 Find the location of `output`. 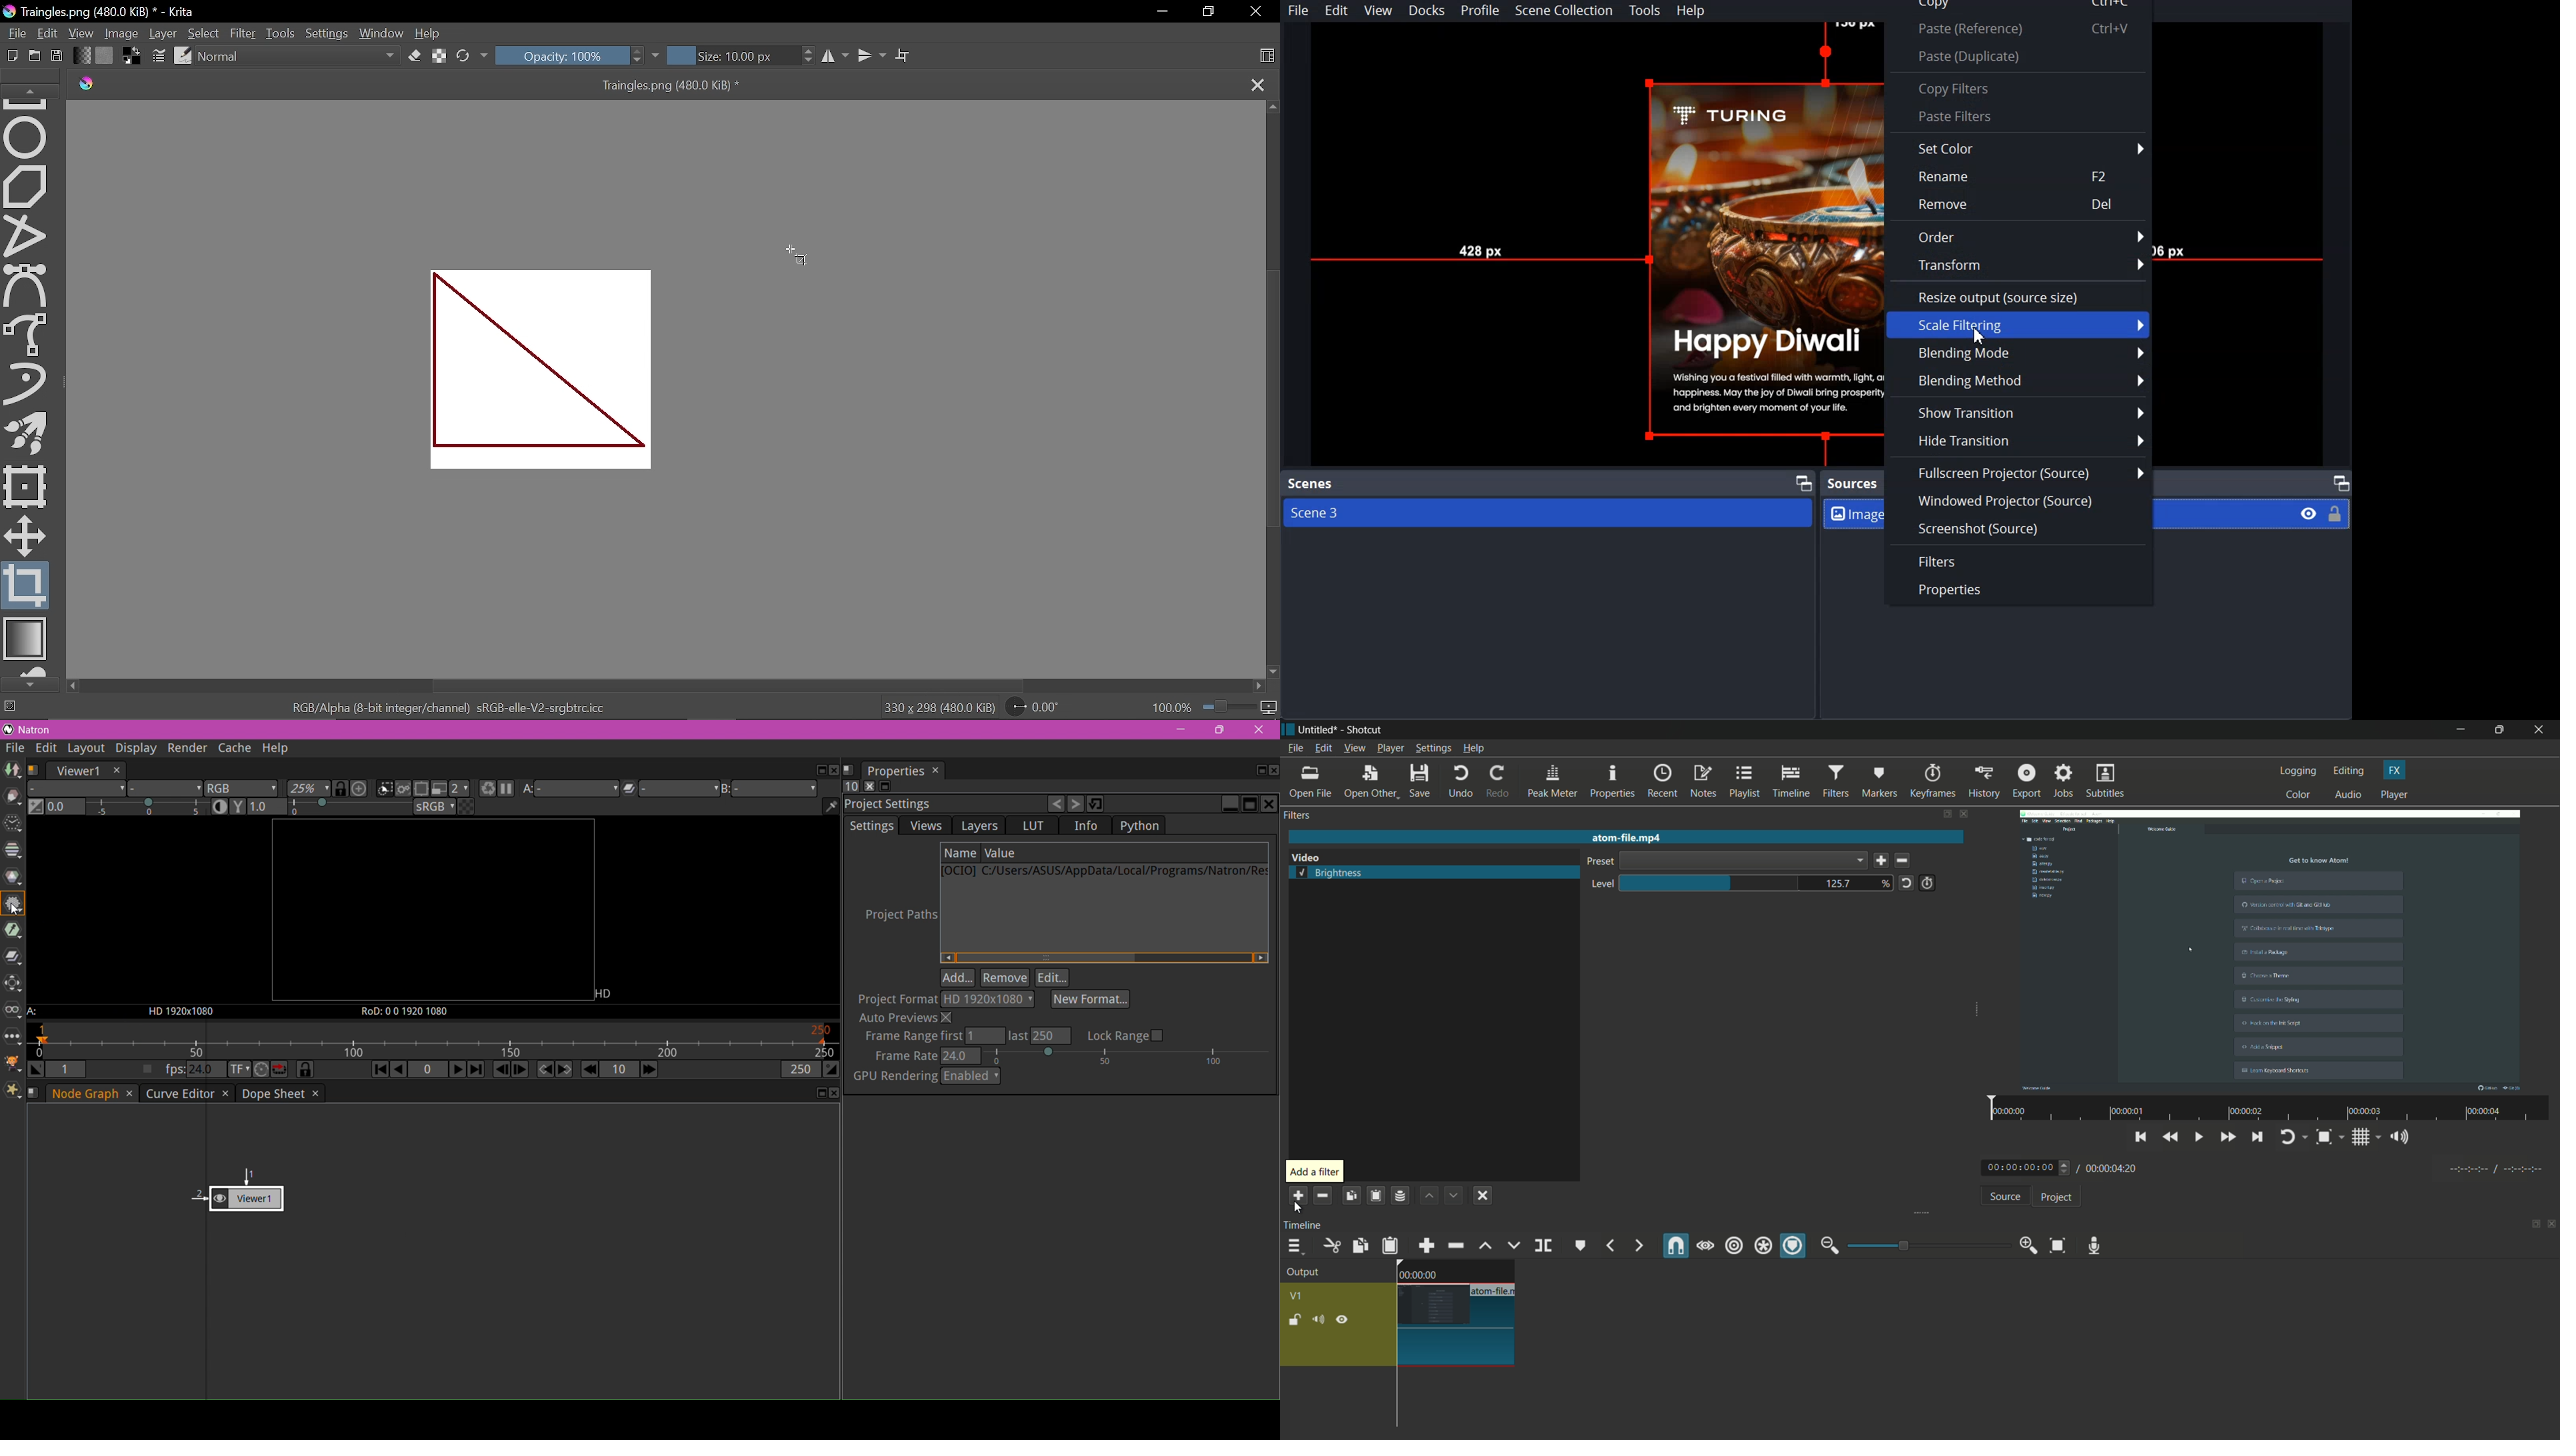

output is located at coordinates (1307, 1273).